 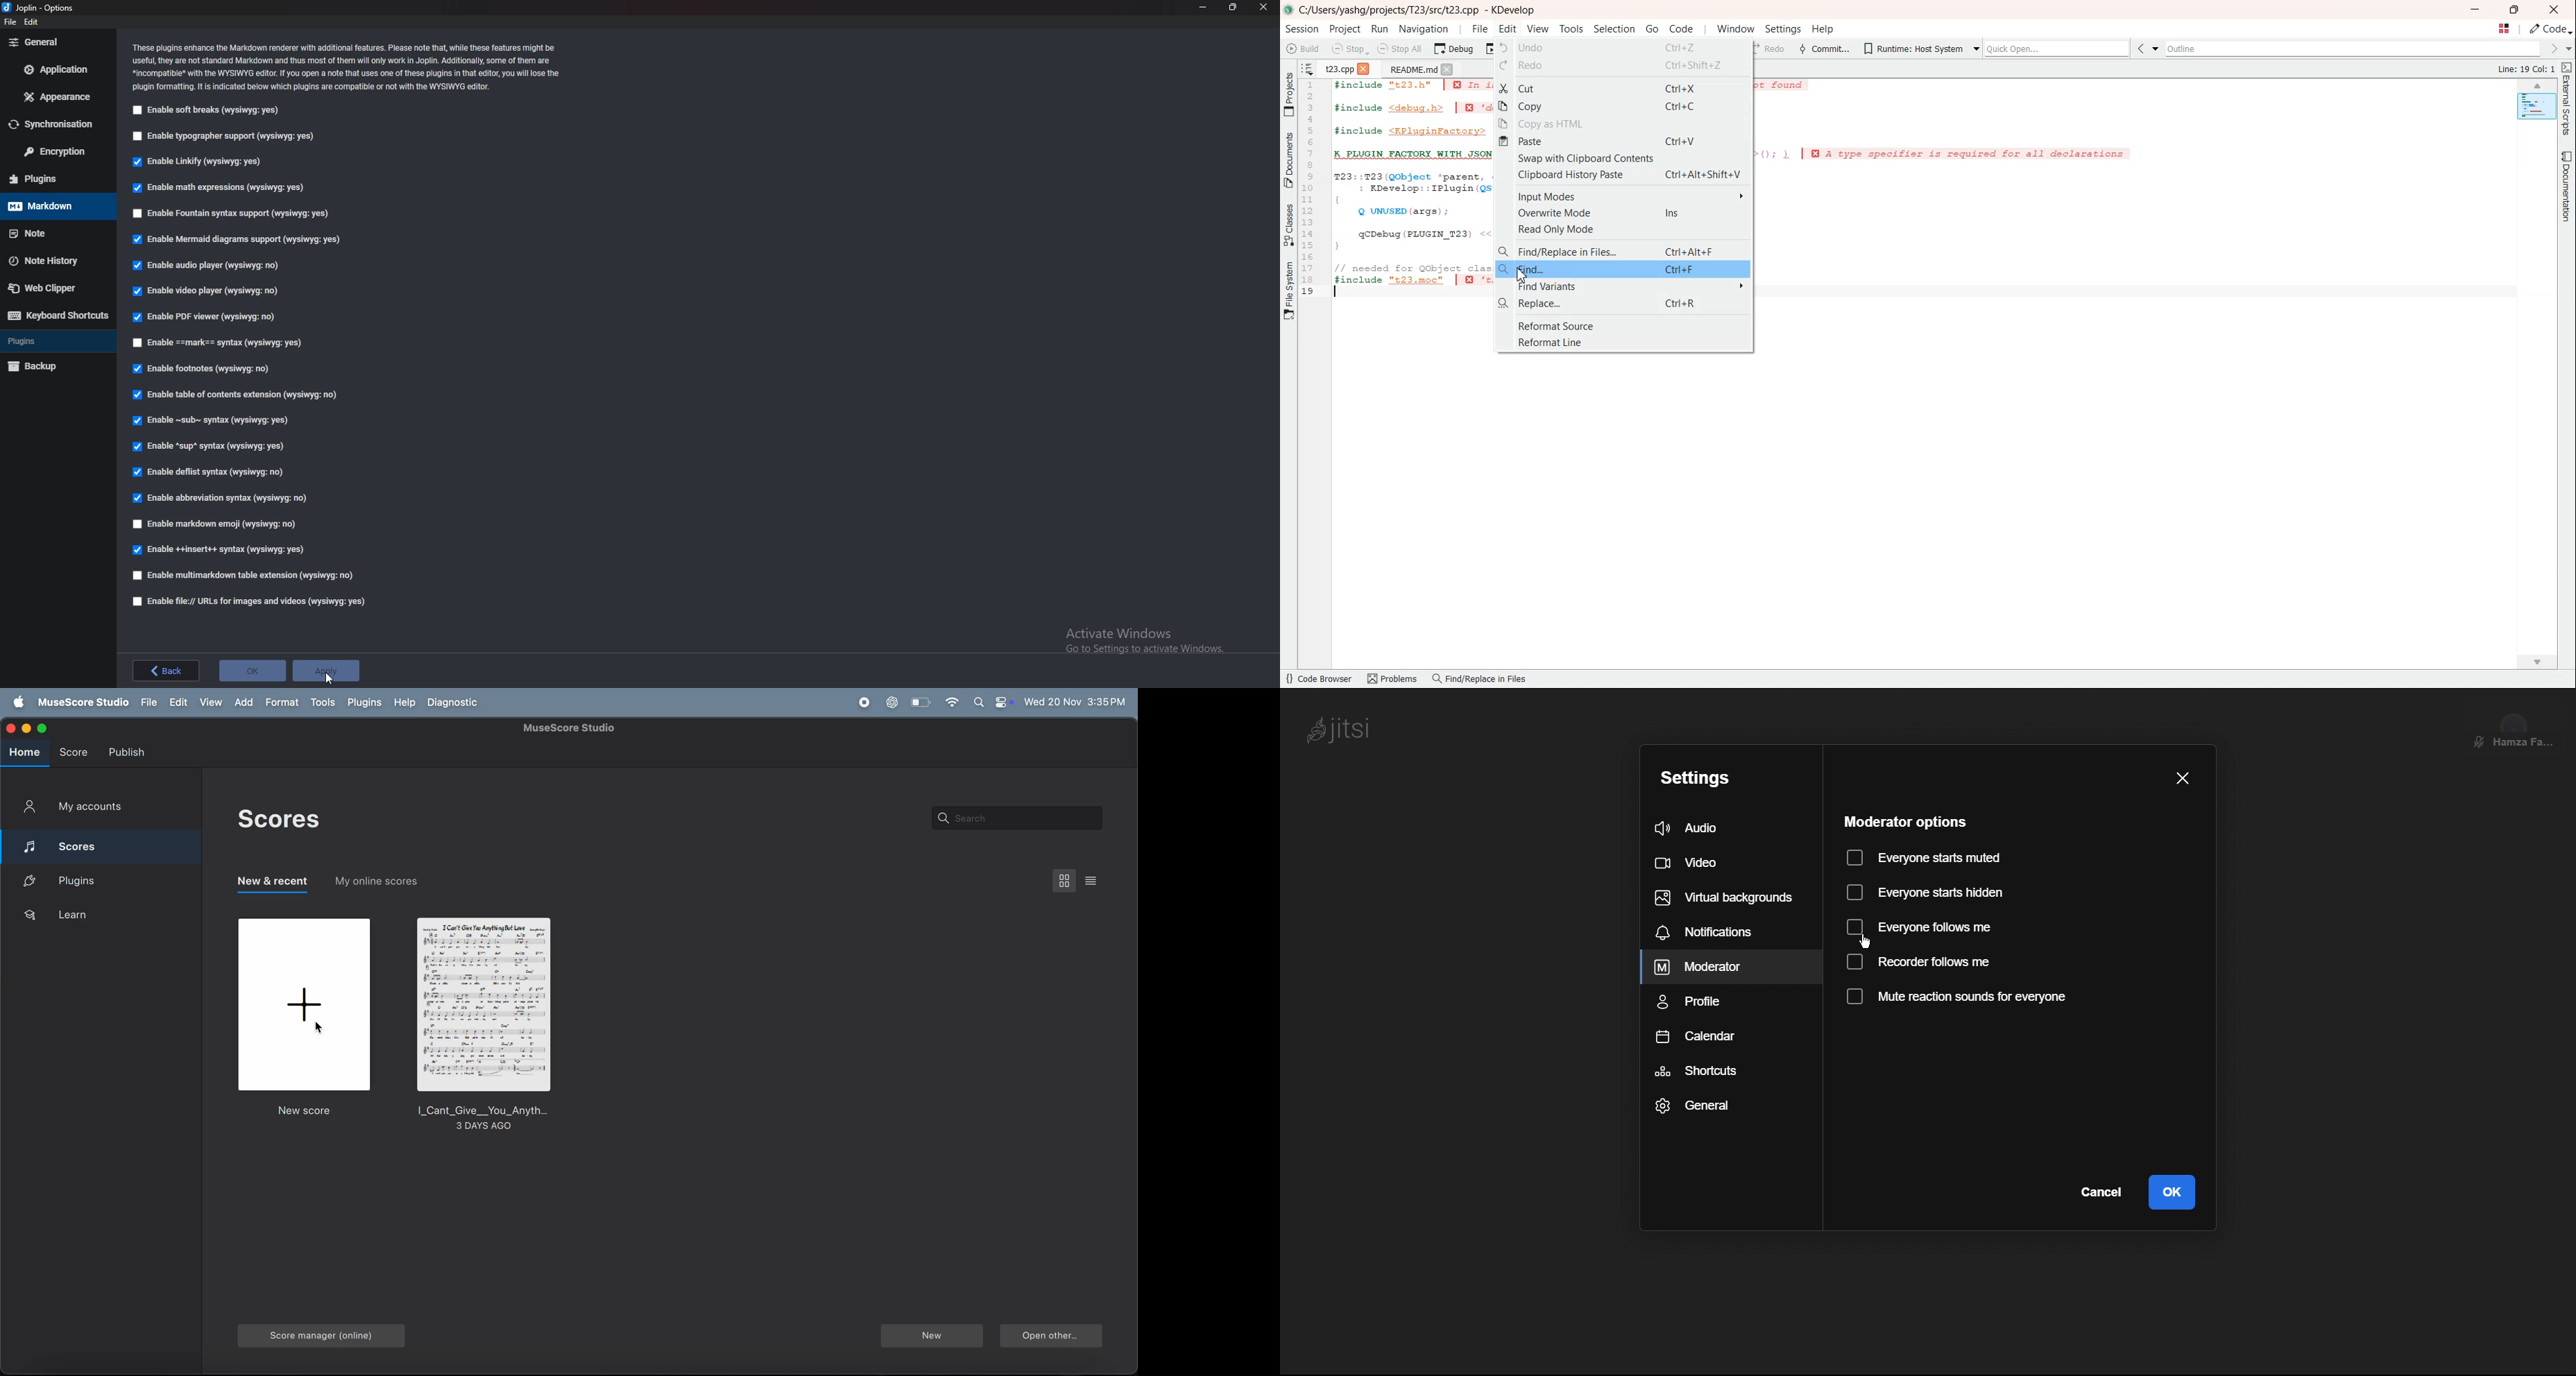 I want to click on ok, so click(x=250, y=671).